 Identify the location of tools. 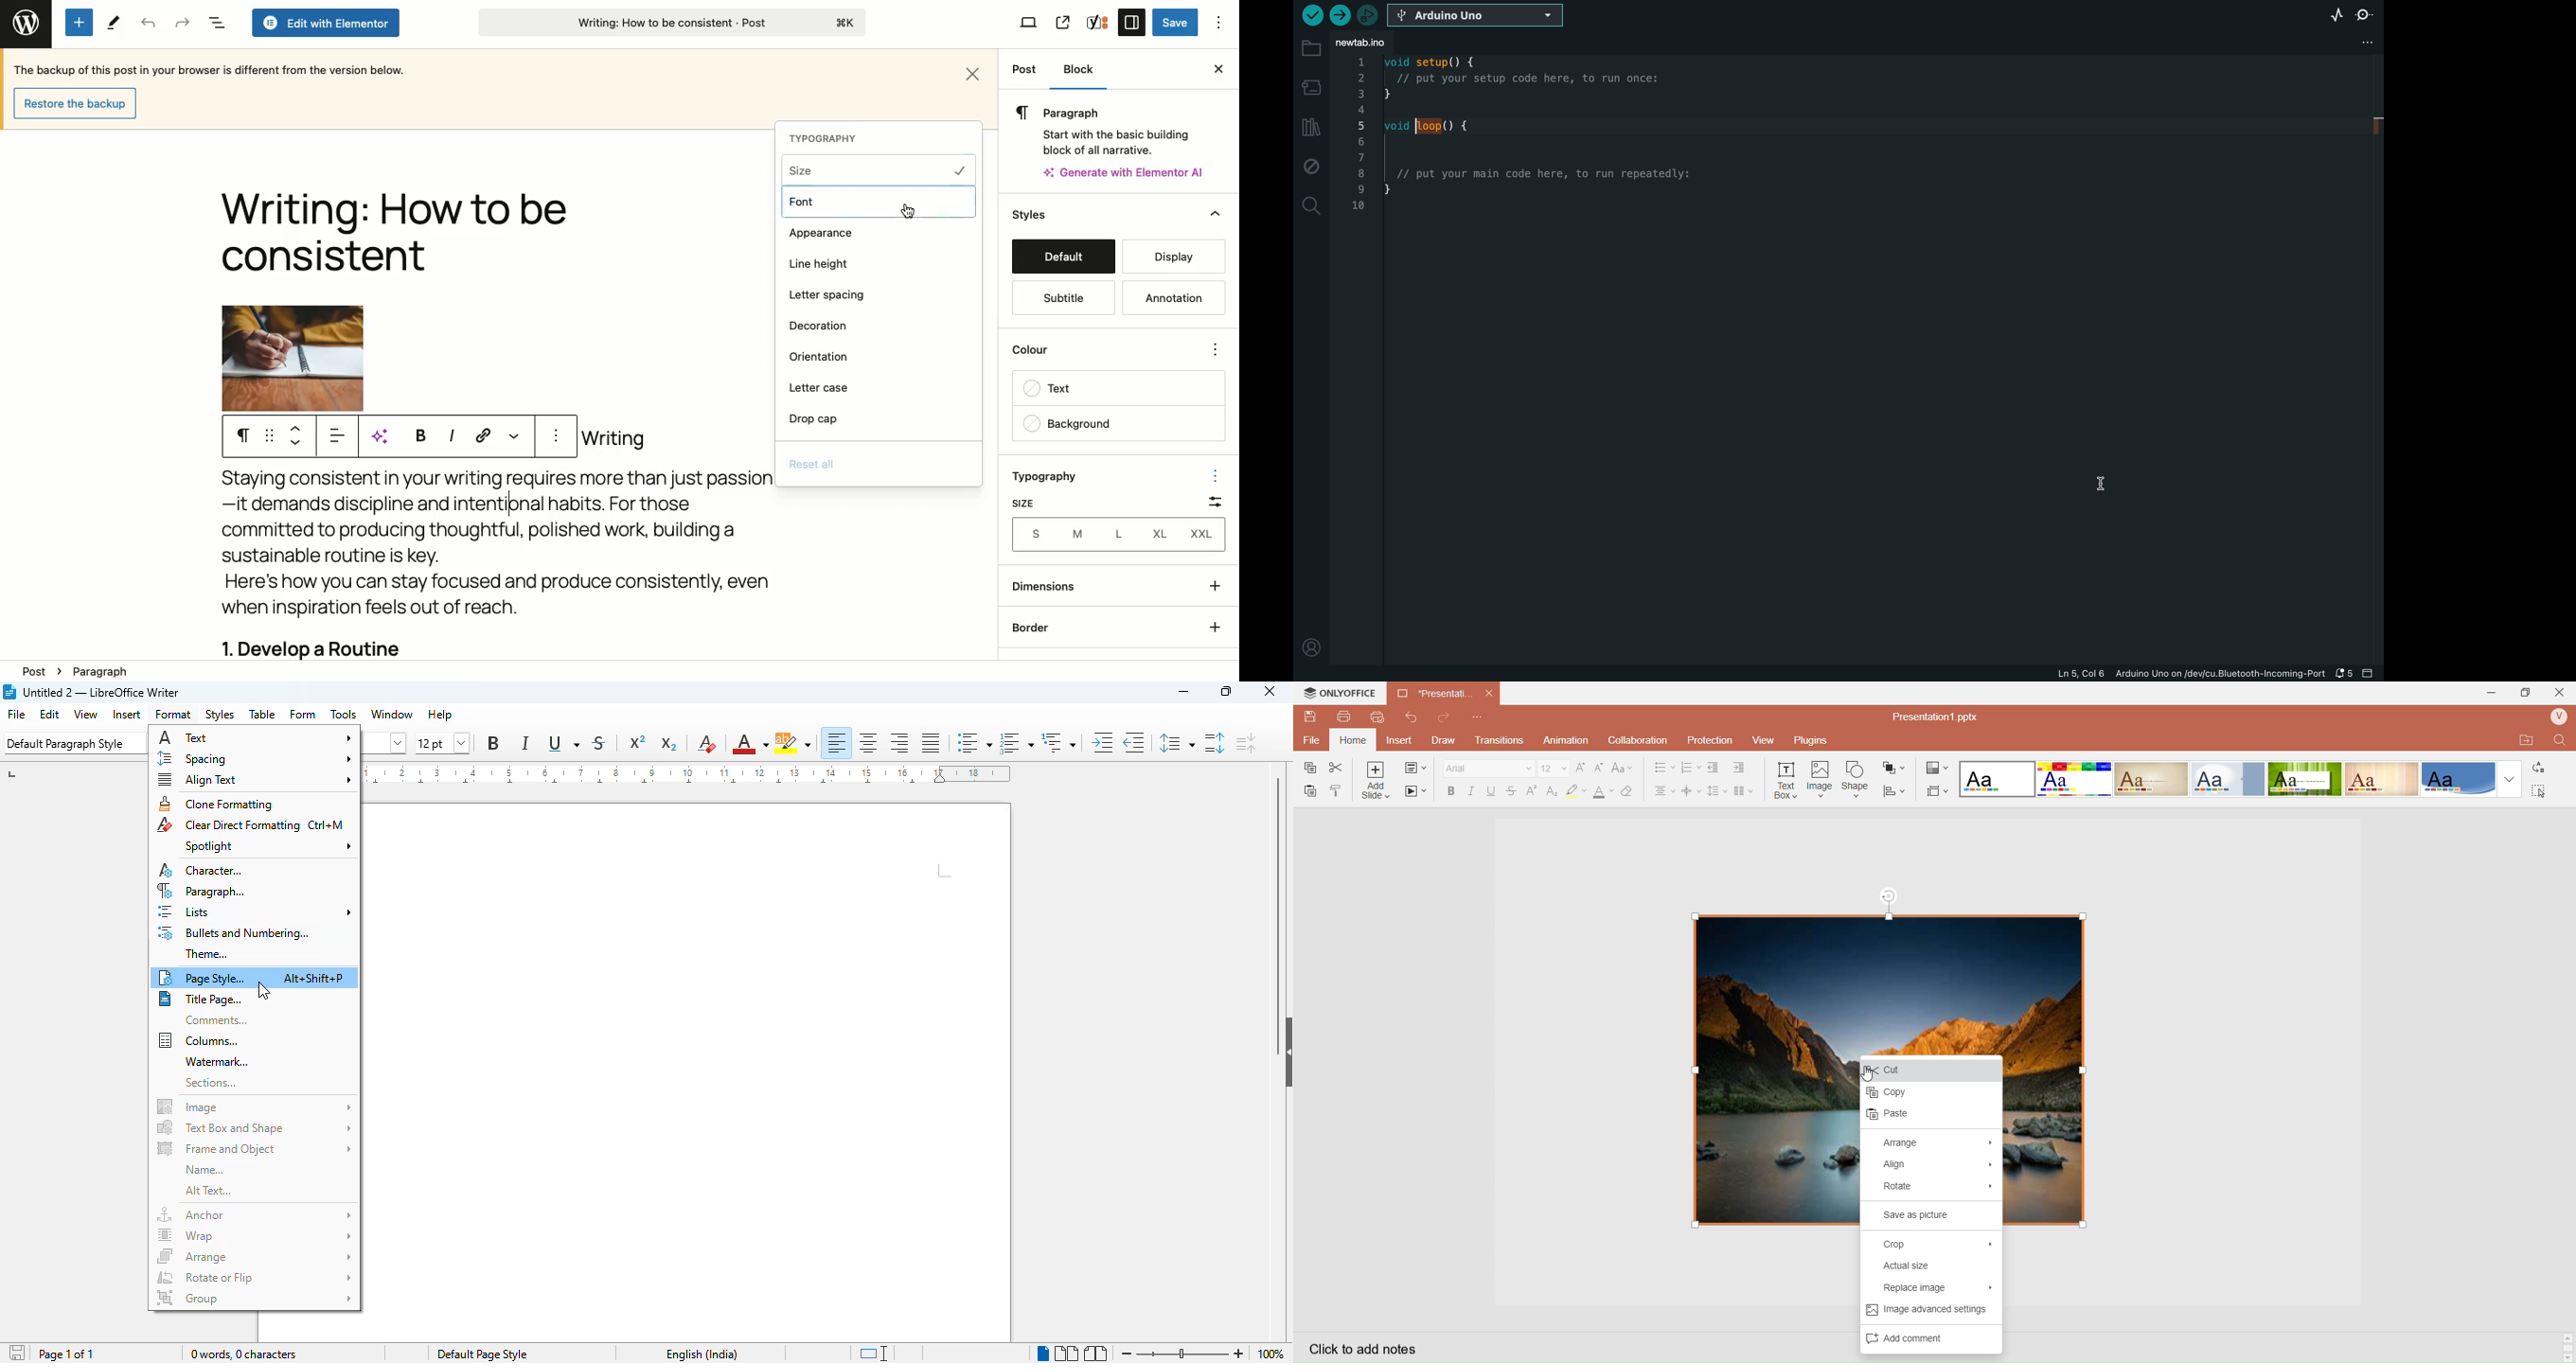
(344, 714).